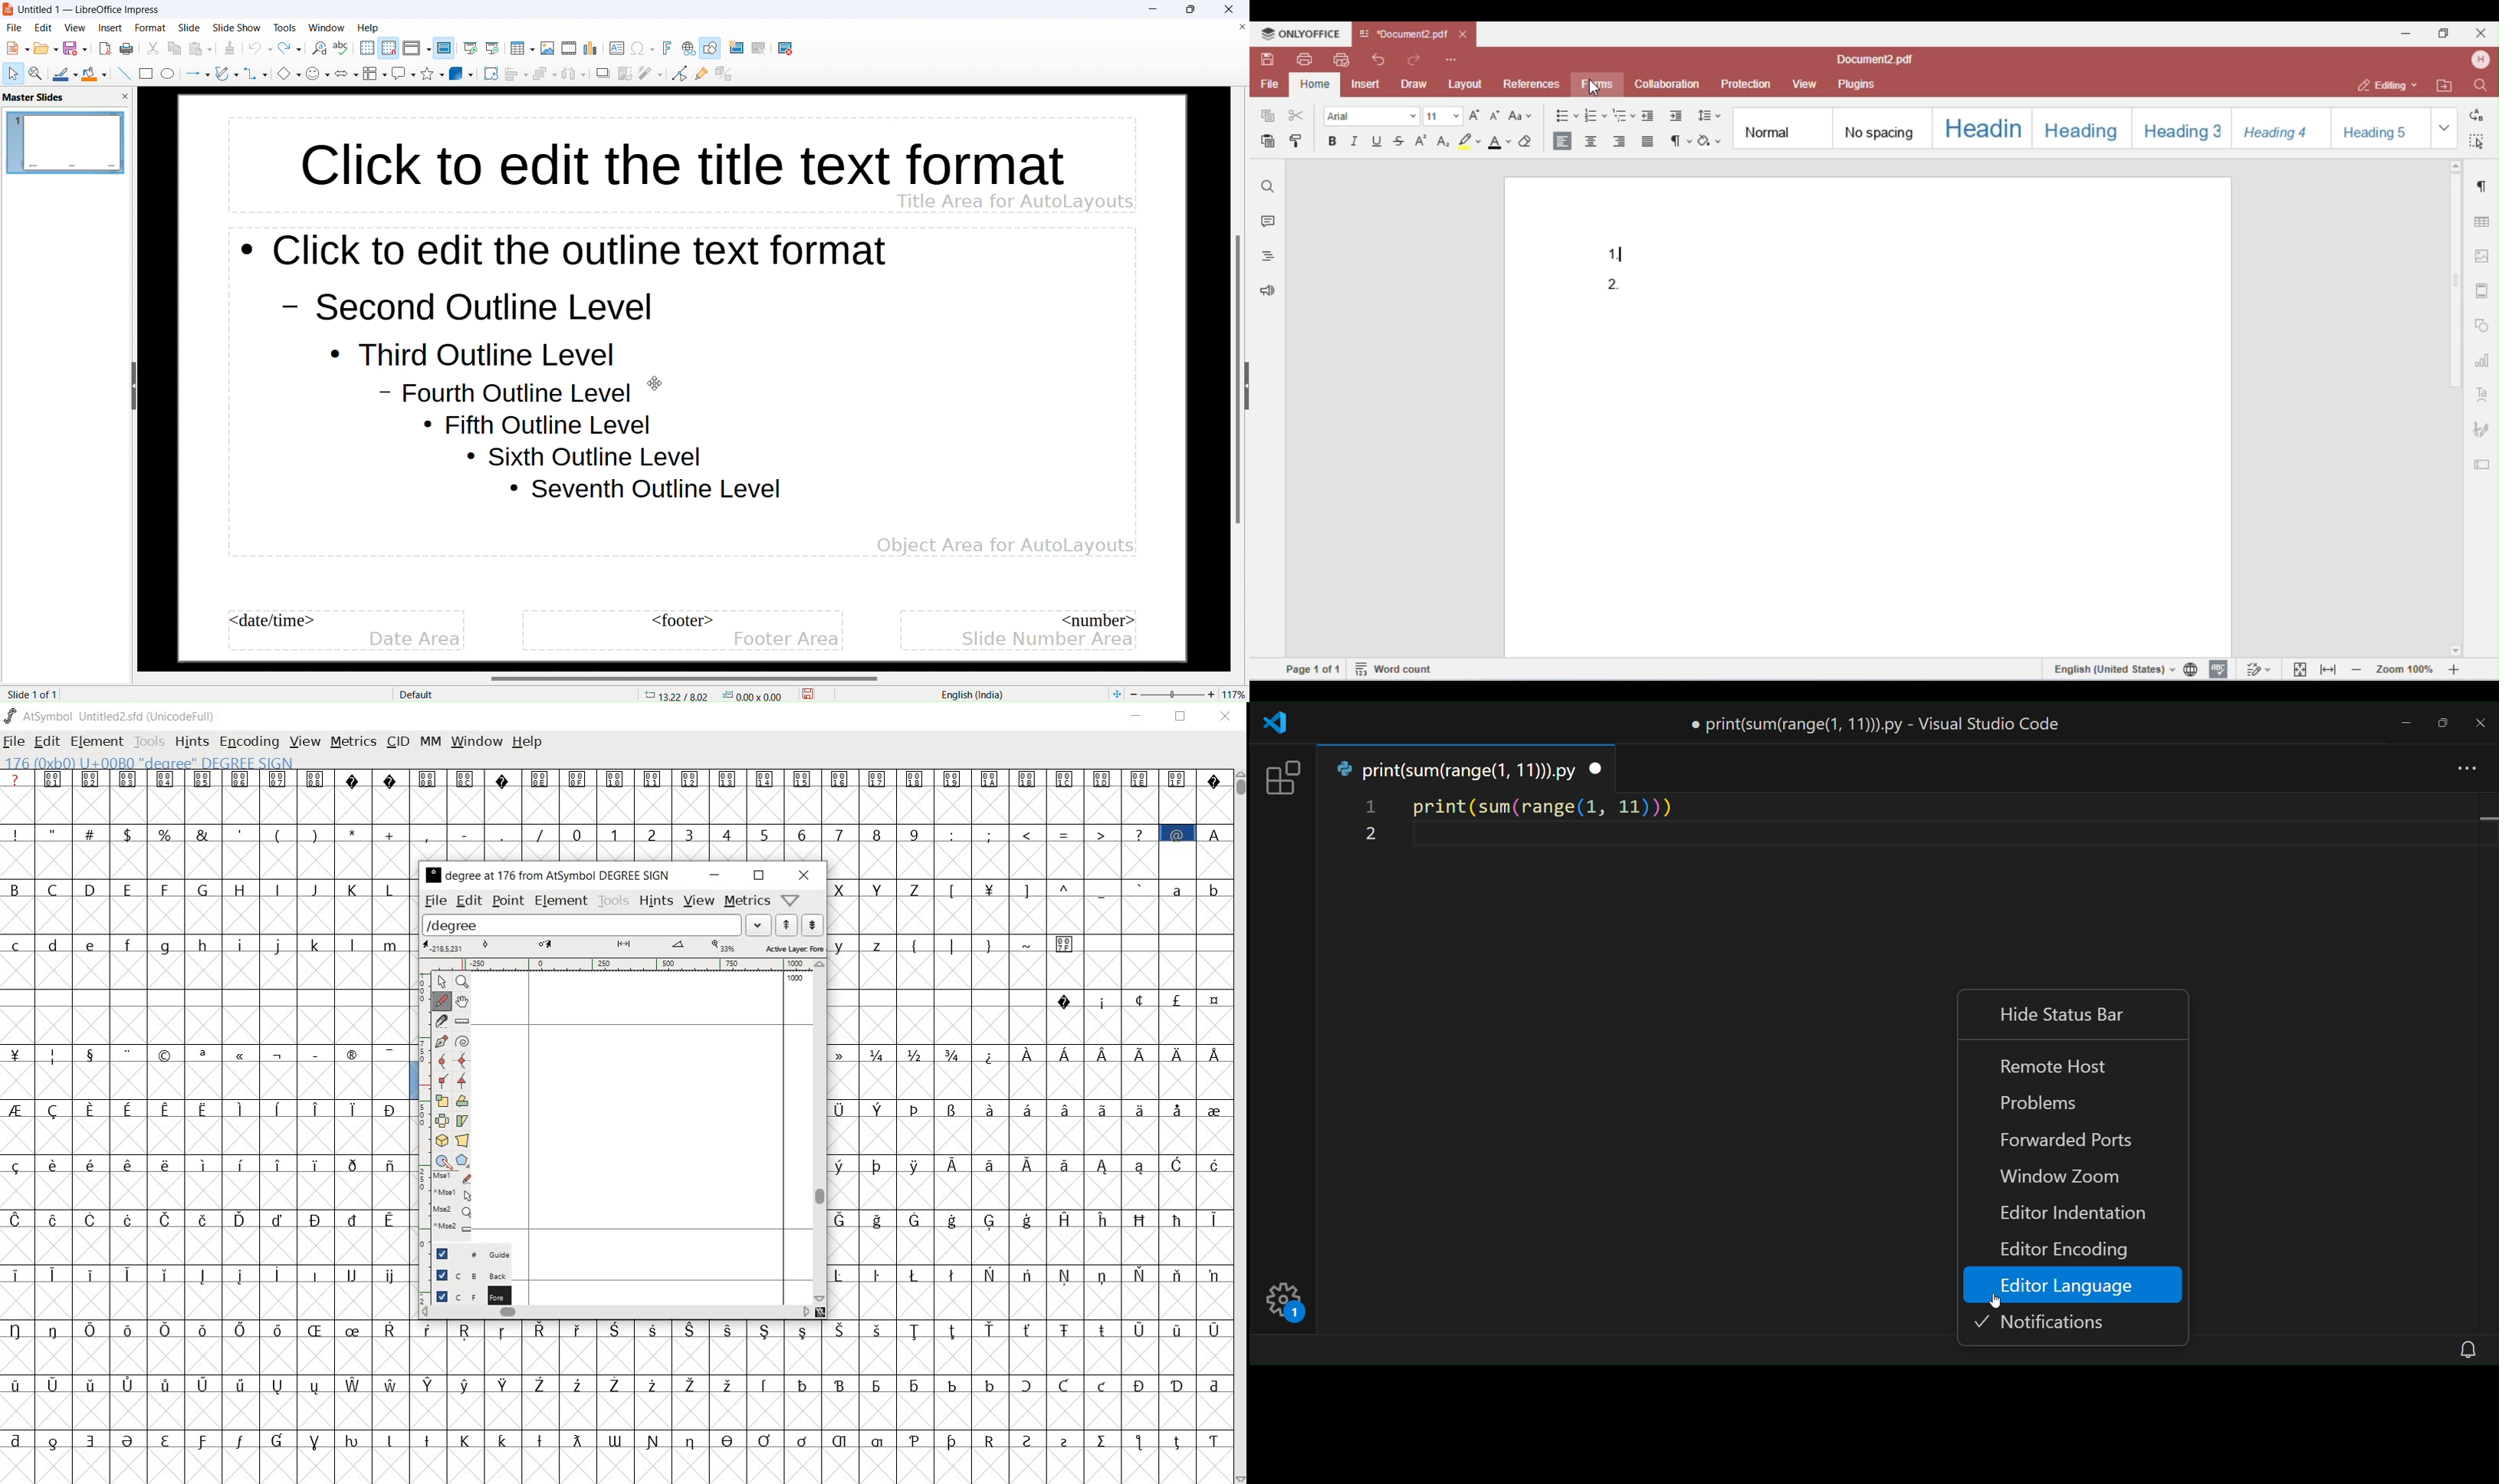 The width and height of the screenshot is (2520, 1484). Describe the element at coordinates (441, 1001) in the screenshot. I see `draw a freehand curve` at that location.